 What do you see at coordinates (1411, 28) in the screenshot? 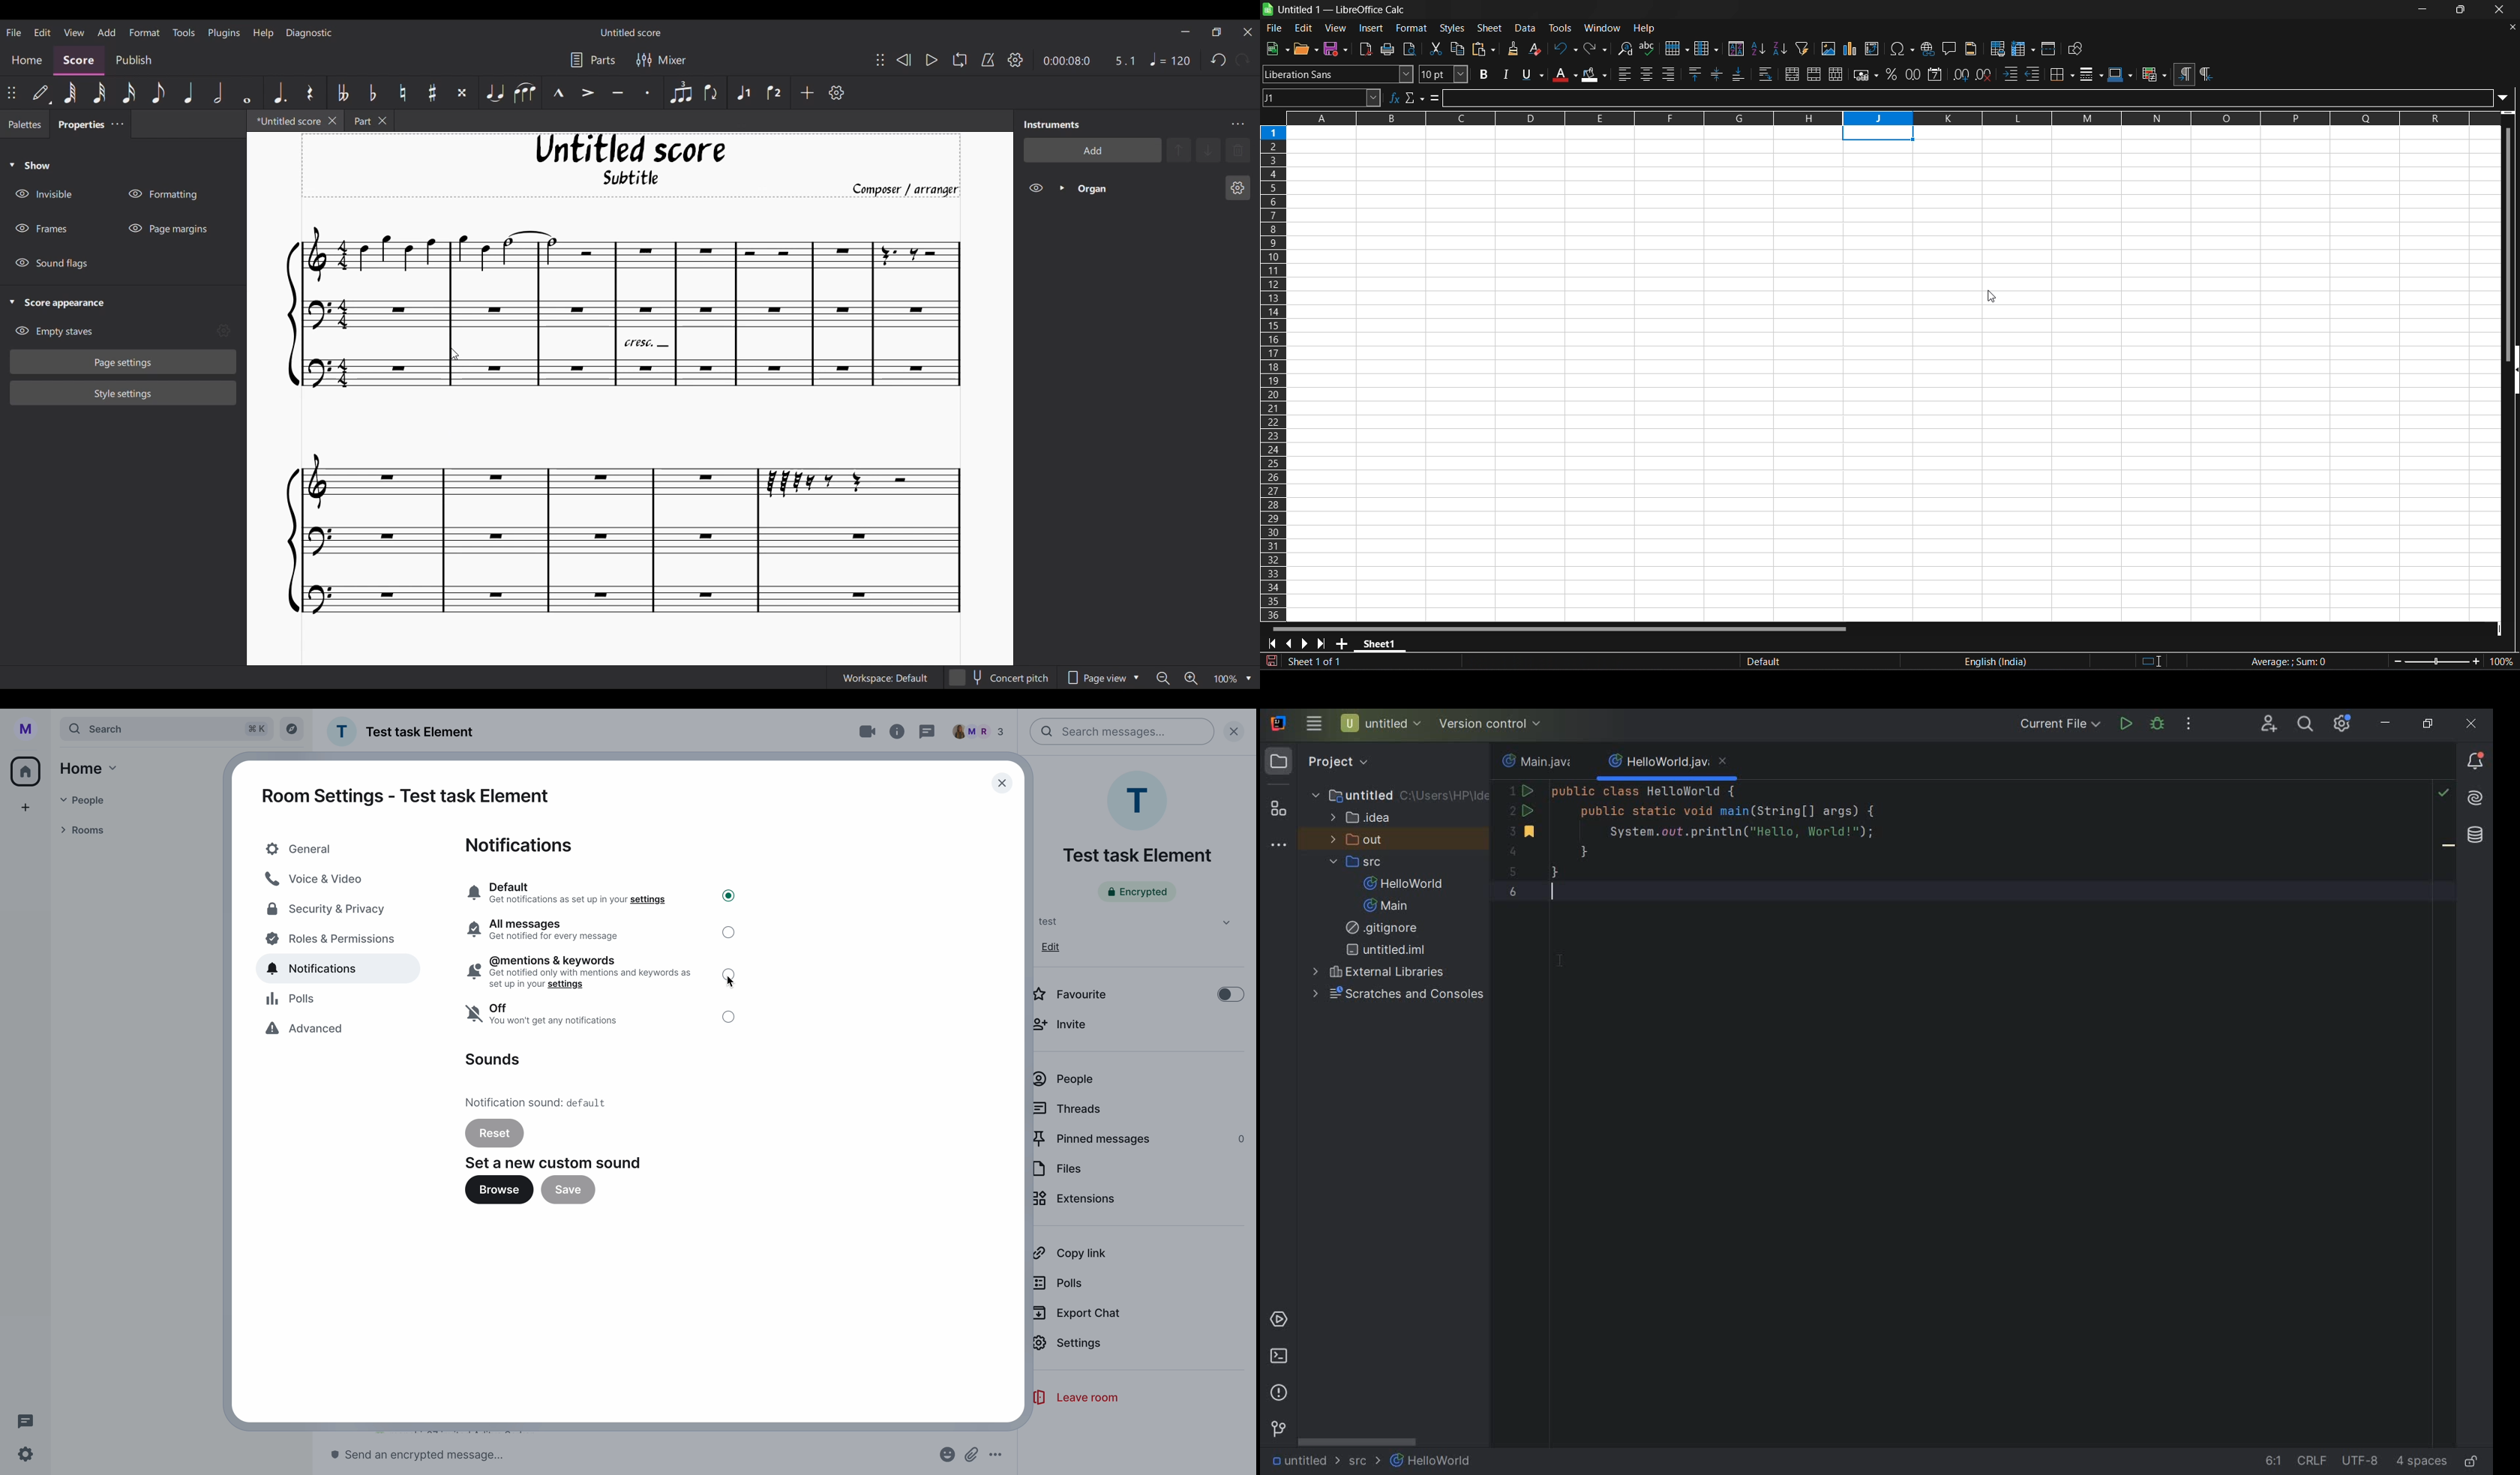
I see `format` at bounding box center [1411, 28].